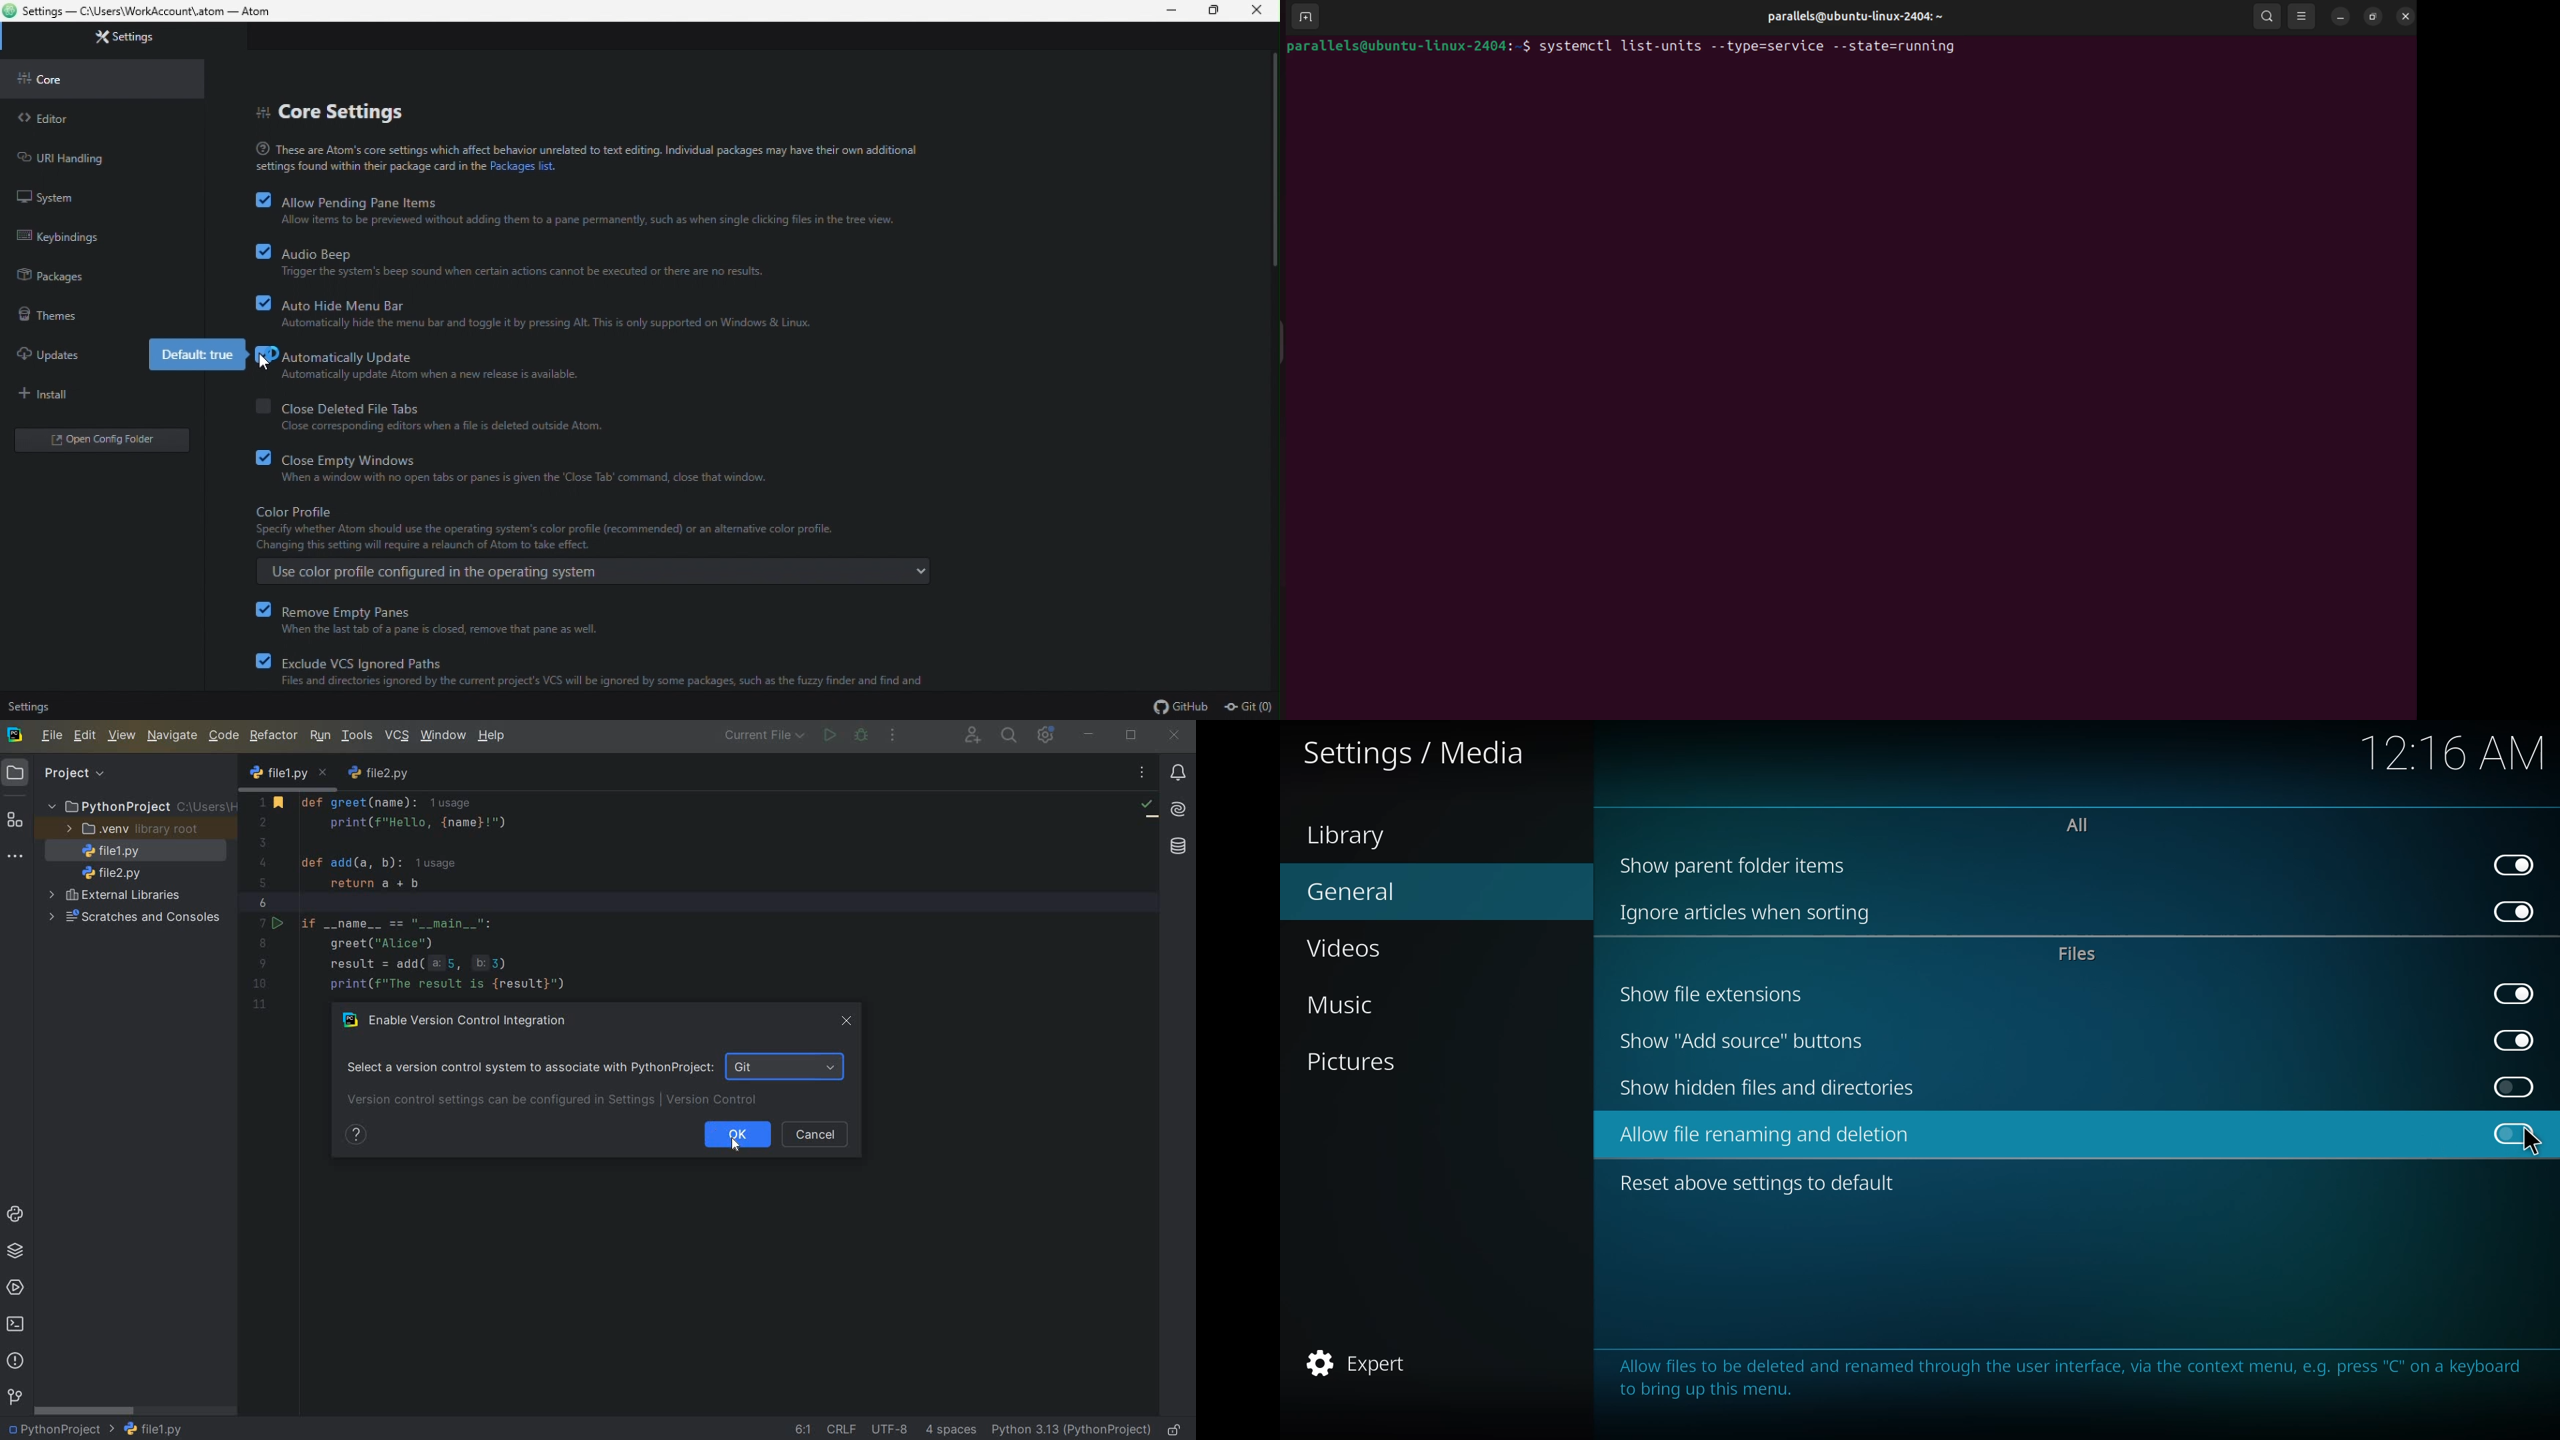 The height and width of the screenshot is (1456, 2576). What do you see at coordinates (588, 158) in the screenshot?
I see `text` at bounding box center [588, 158].